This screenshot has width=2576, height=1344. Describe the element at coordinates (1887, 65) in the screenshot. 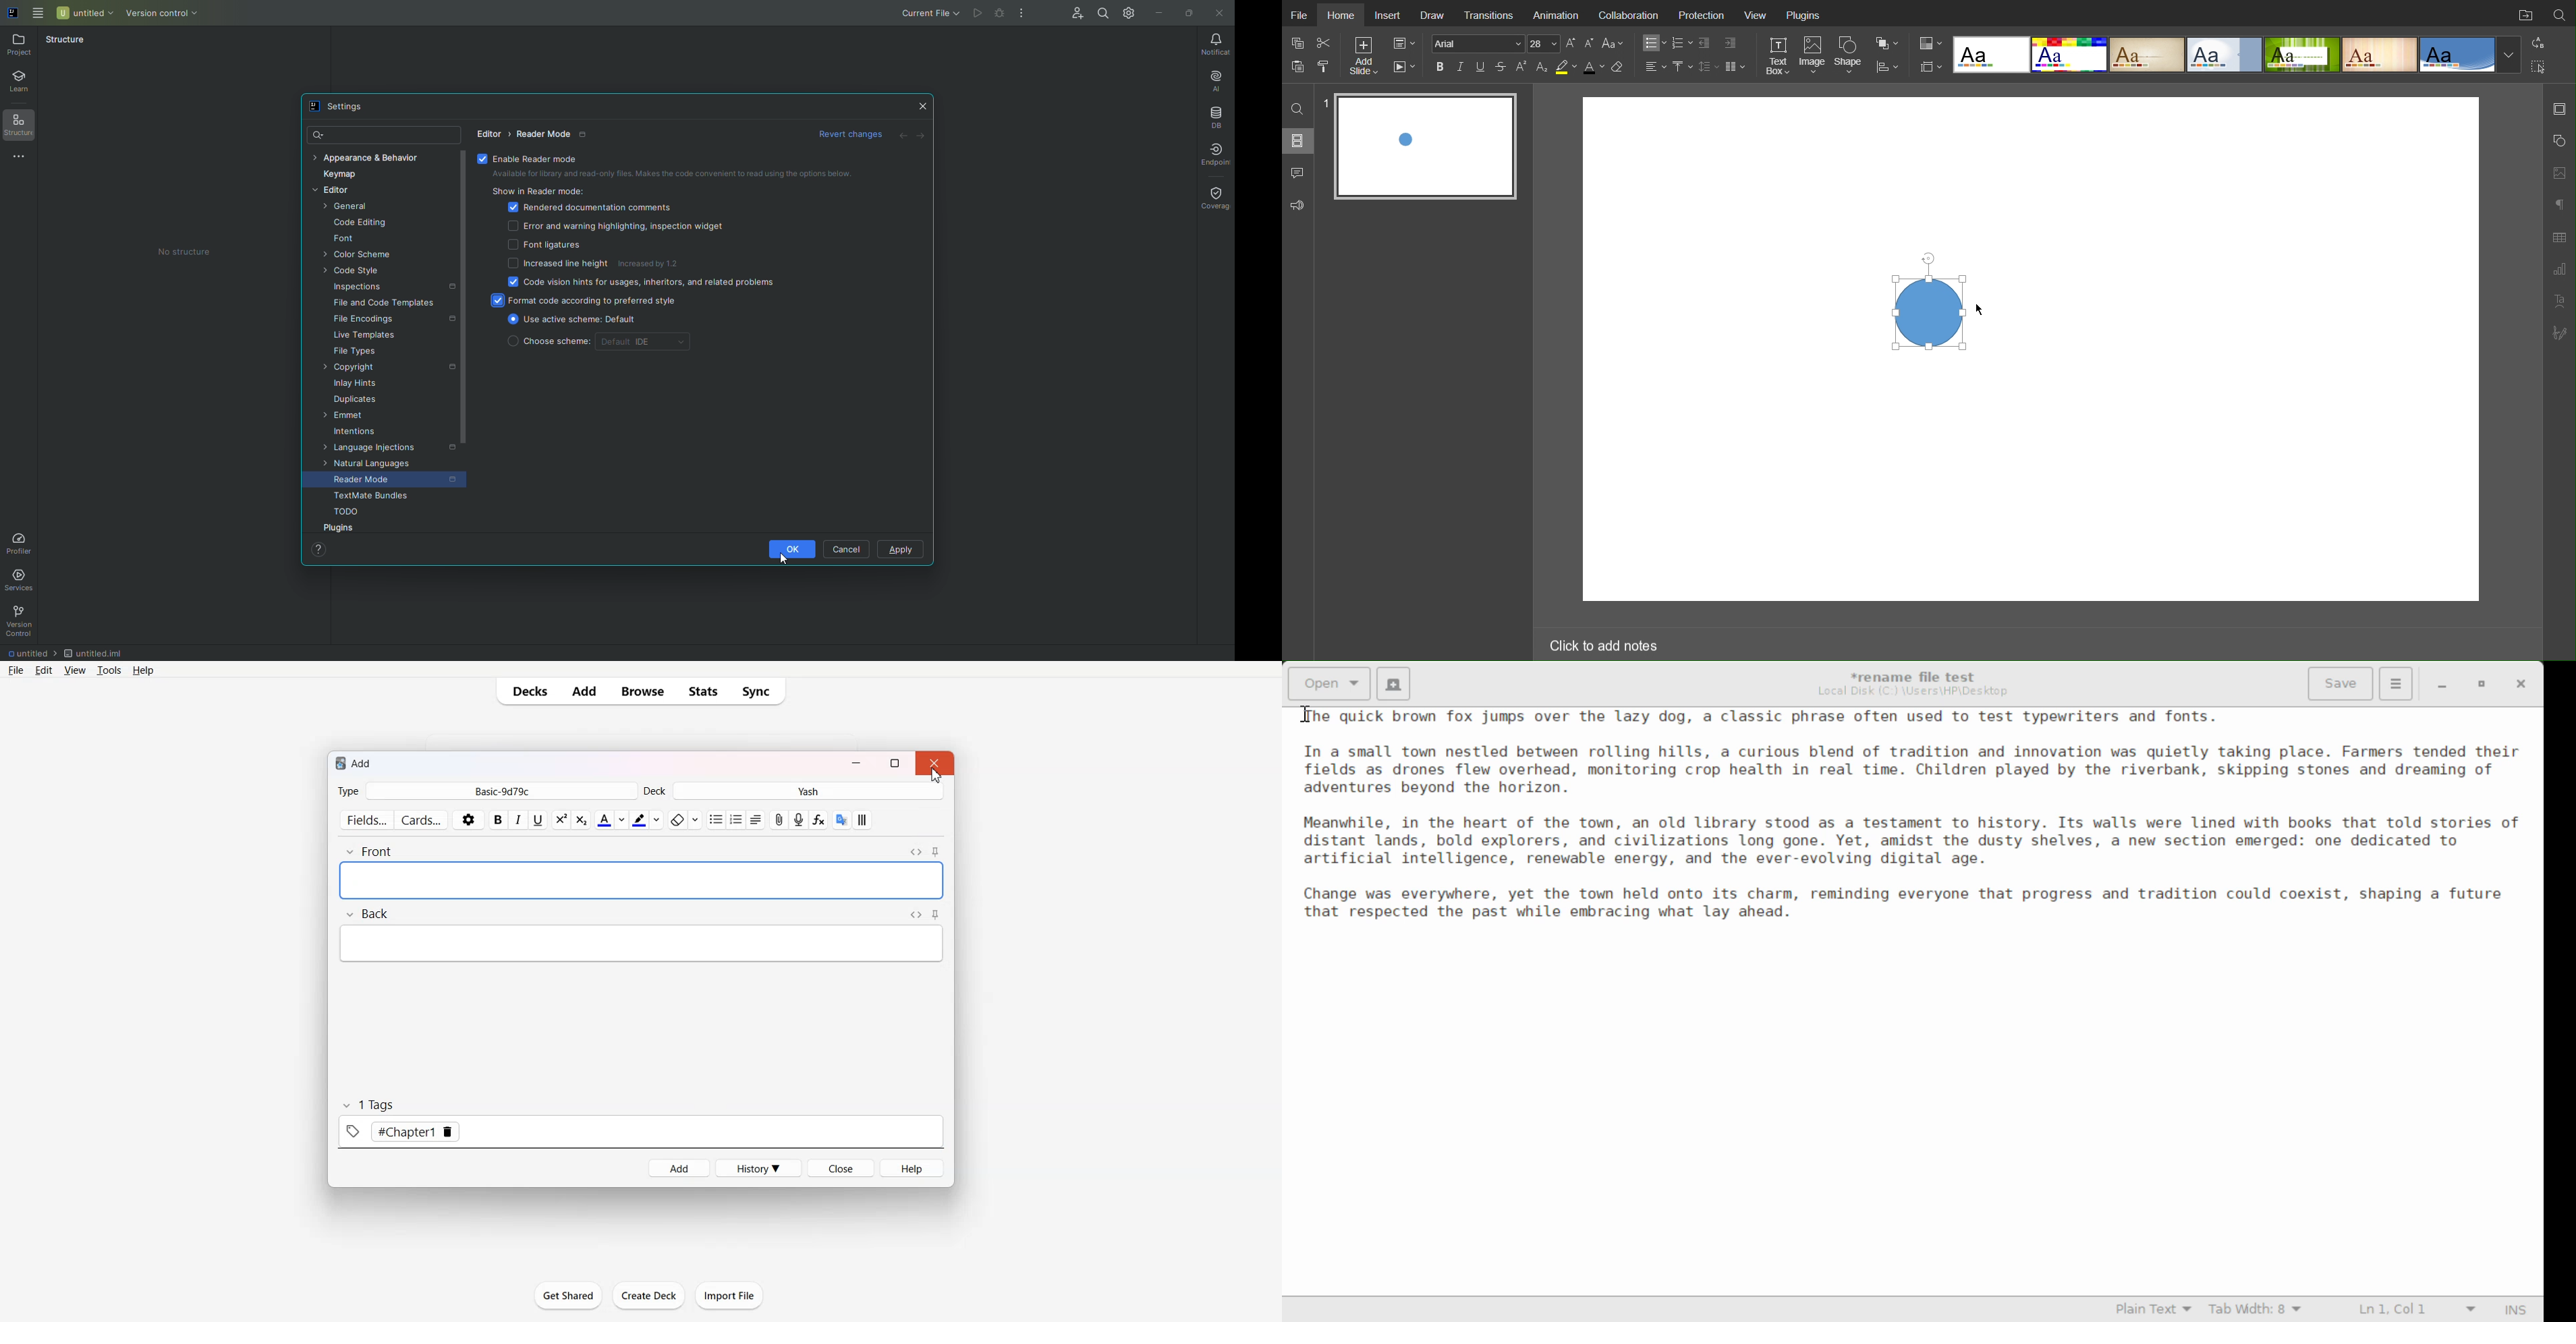

I see `Distribution` at that location.